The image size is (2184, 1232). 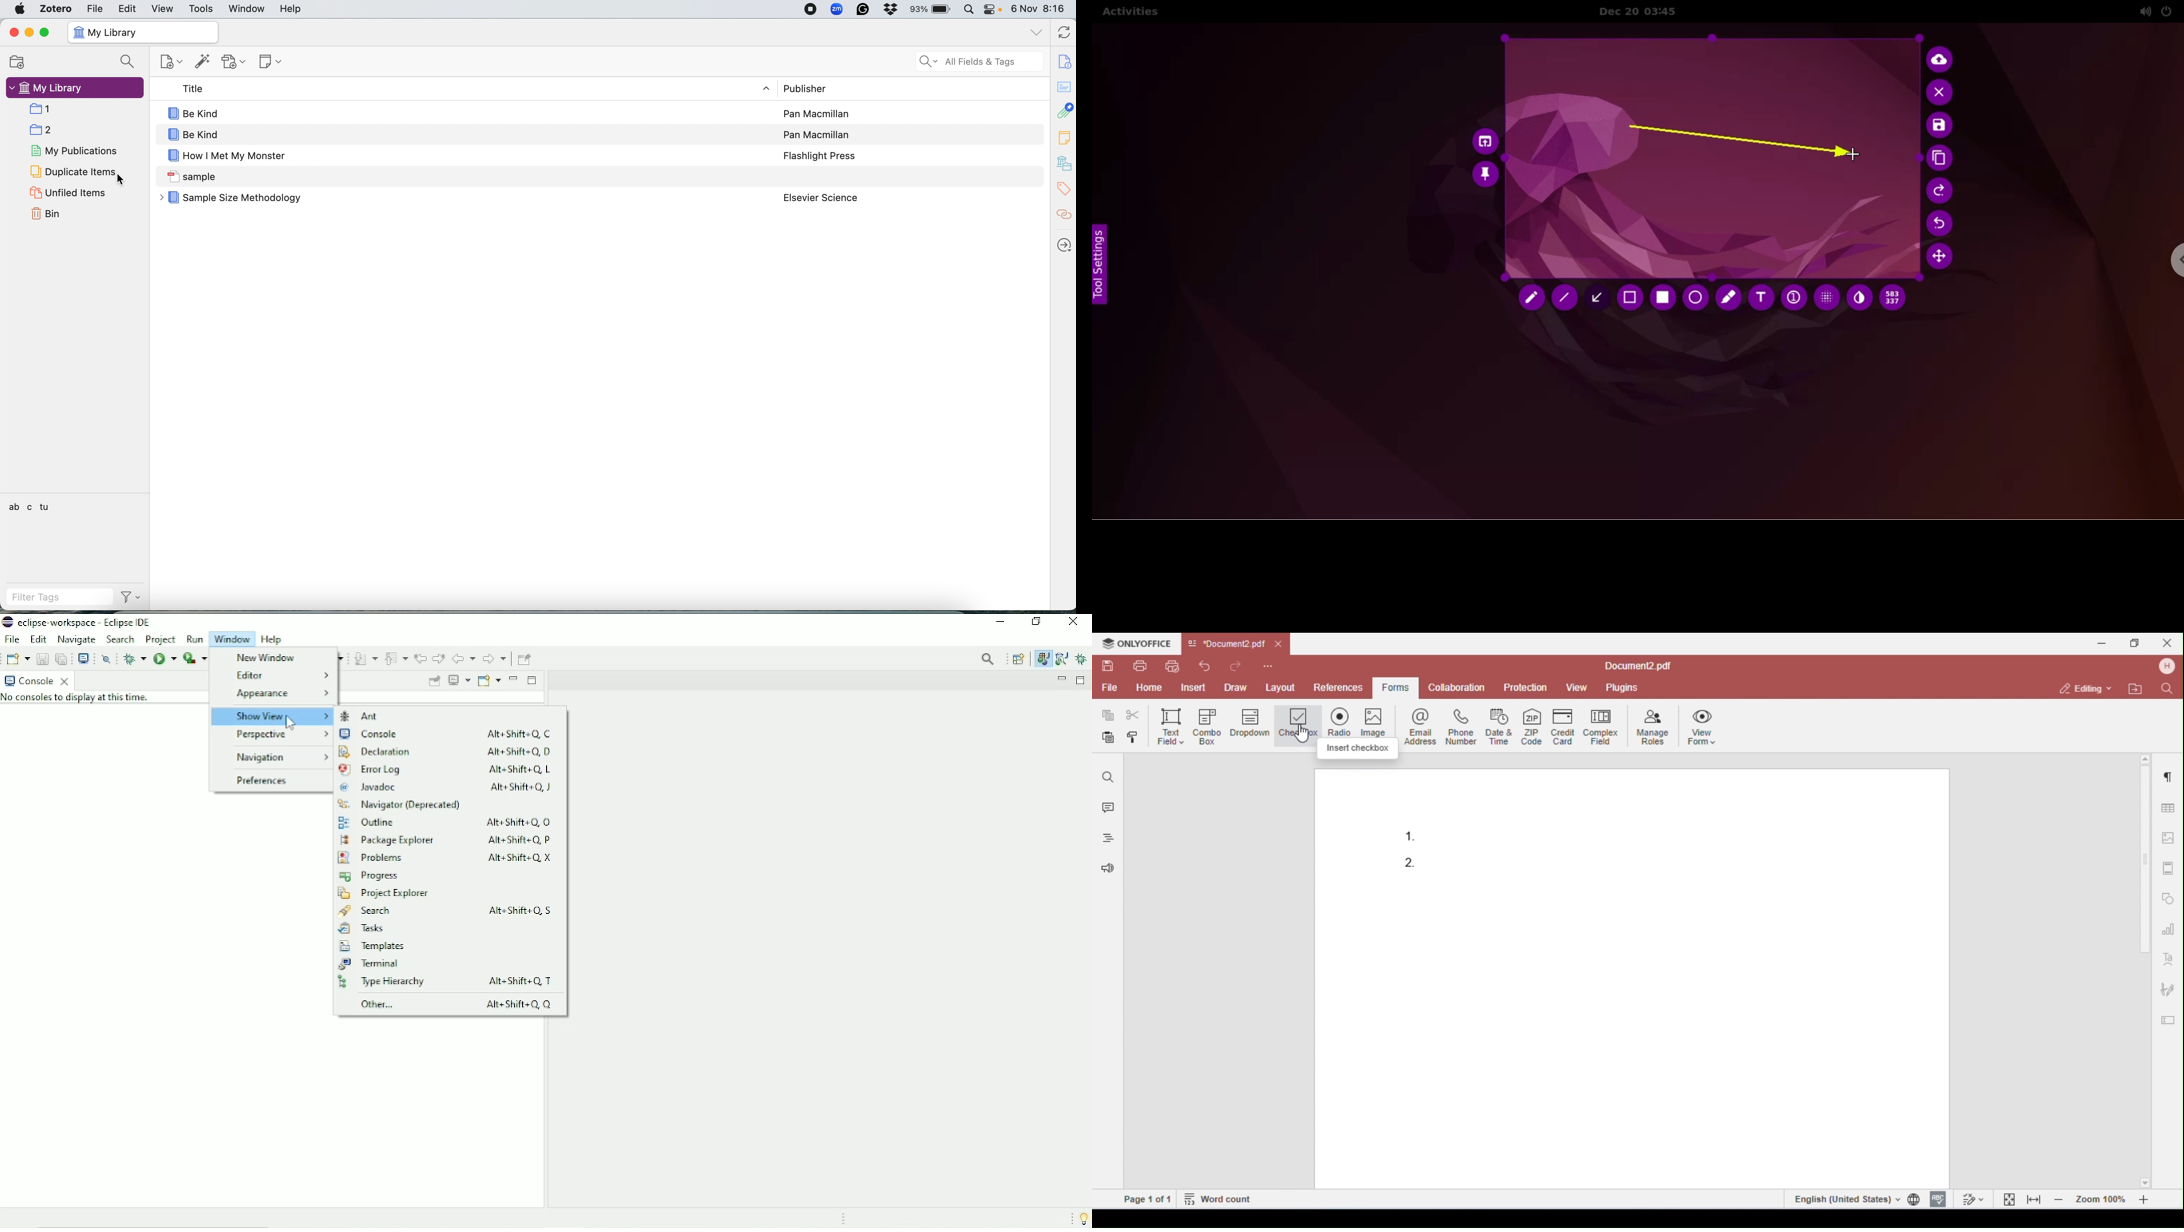 I want to click on file, so click(x=97, y=10).